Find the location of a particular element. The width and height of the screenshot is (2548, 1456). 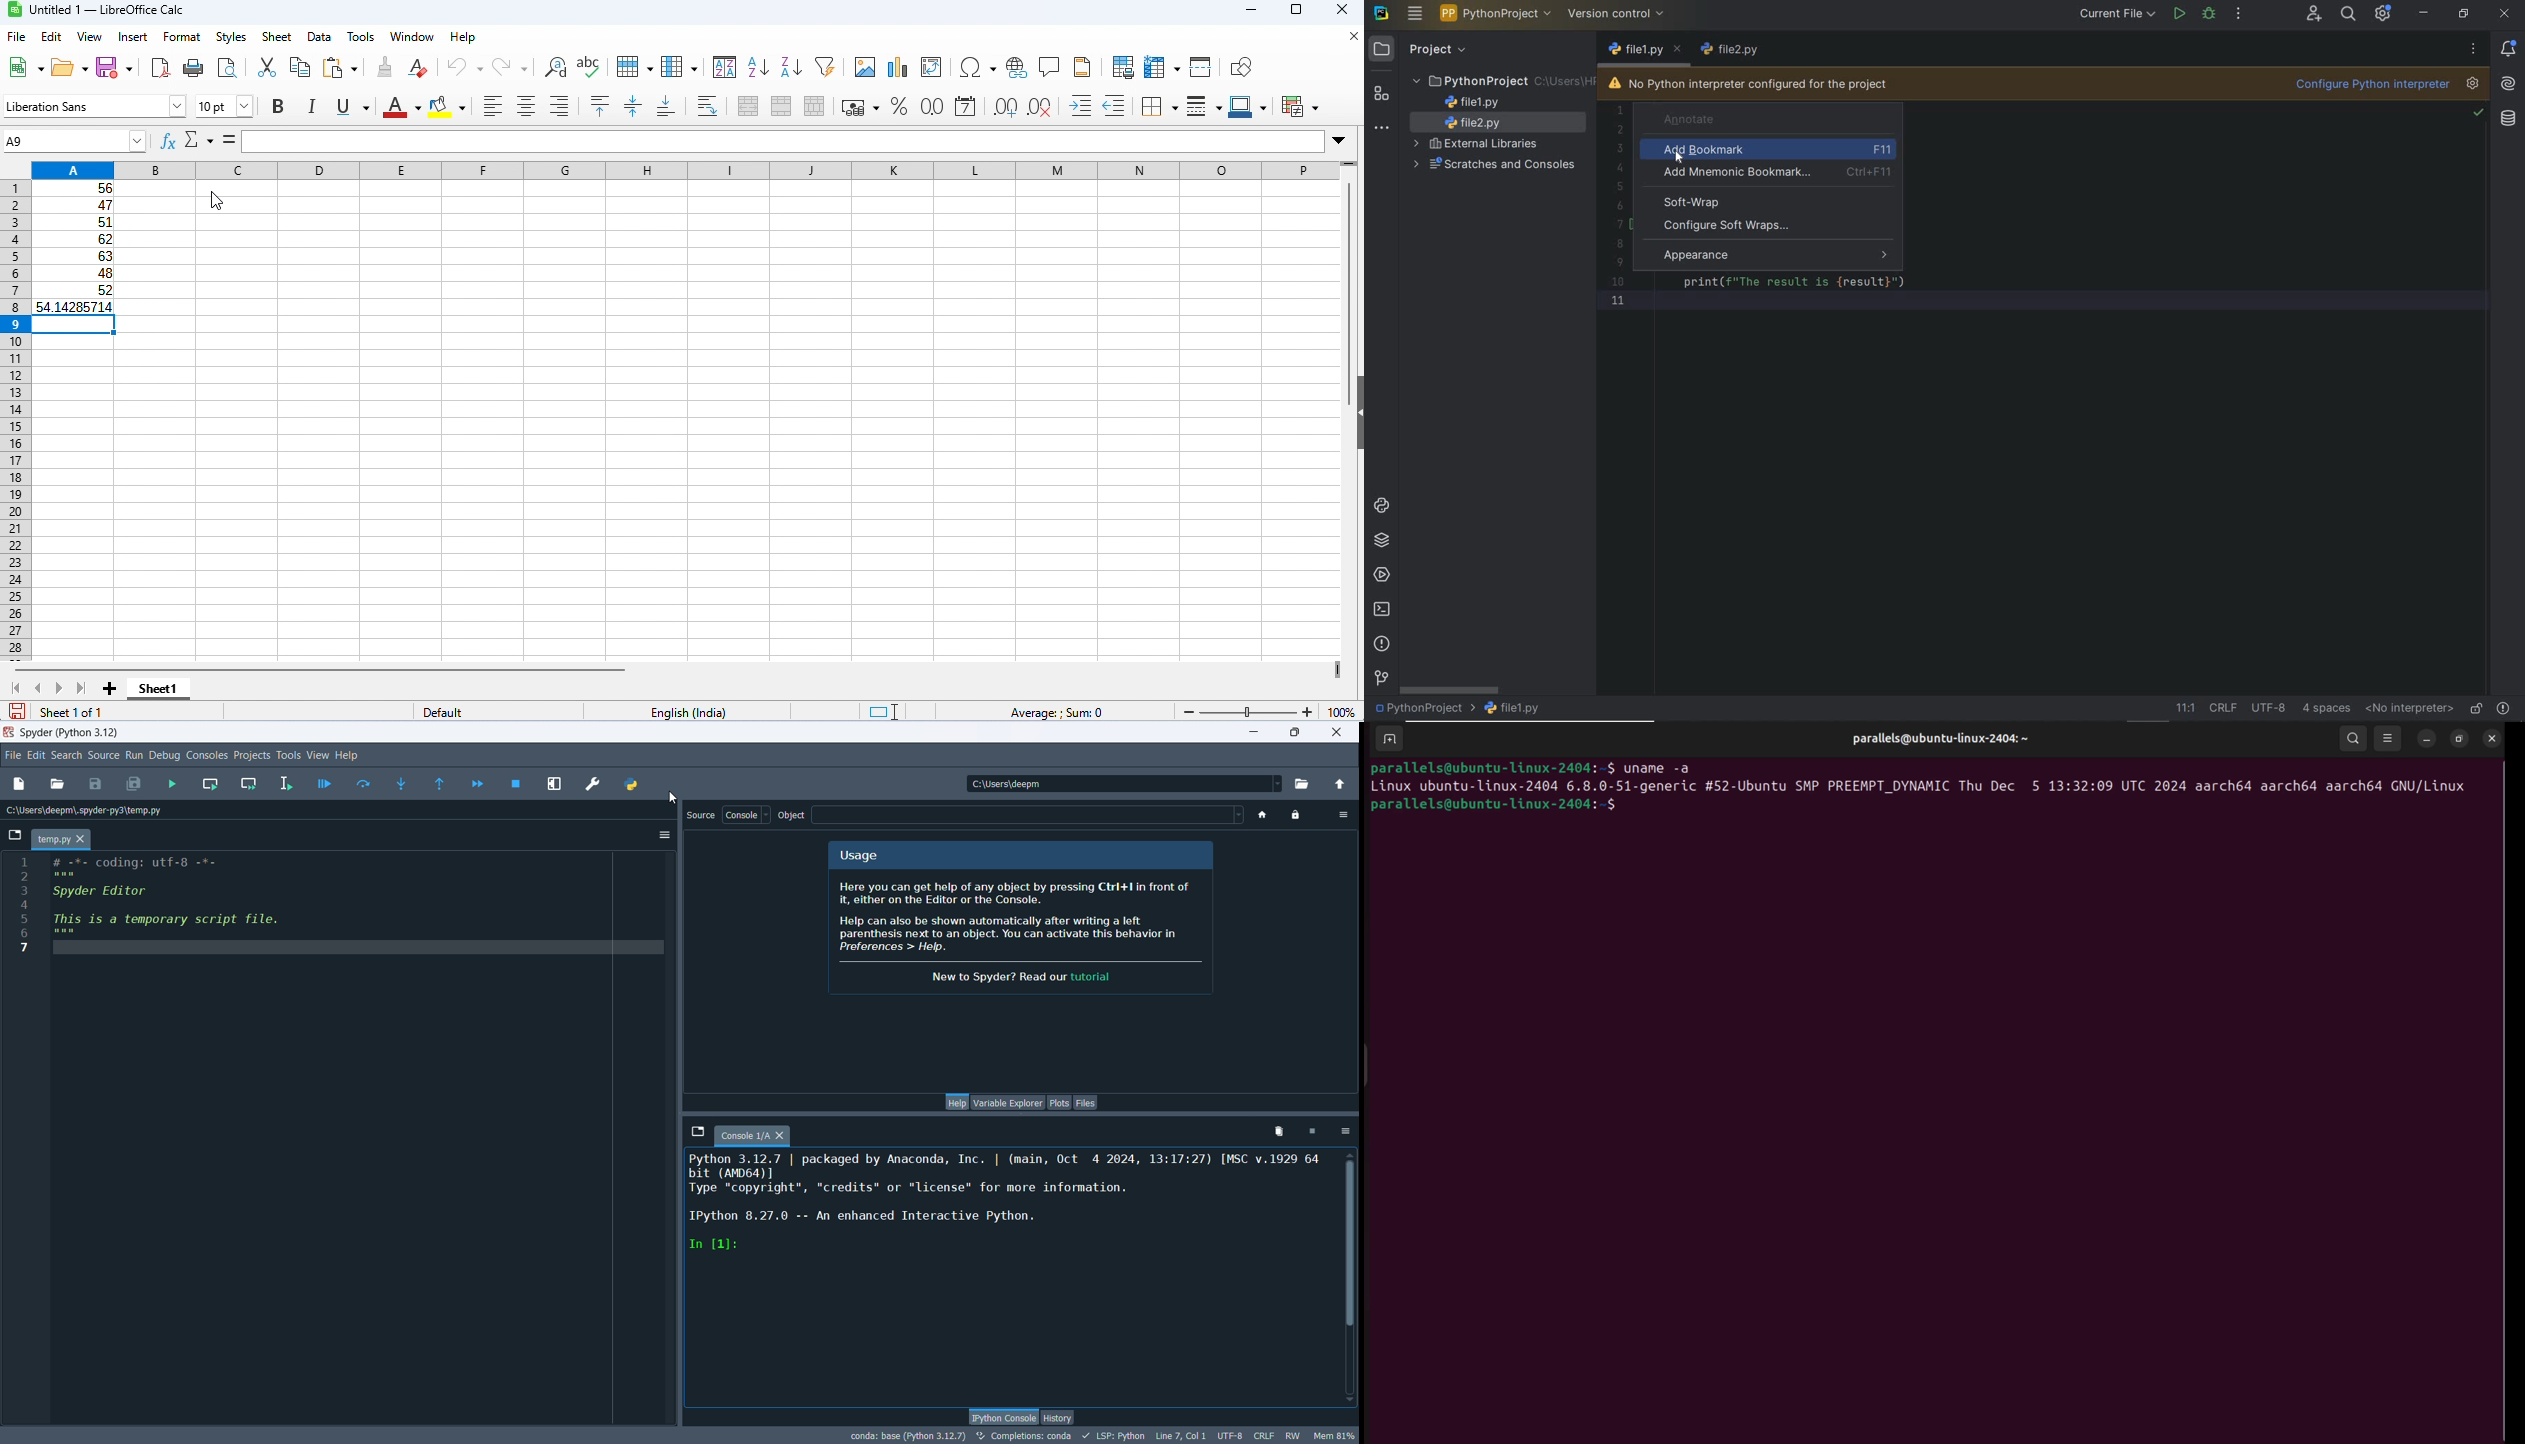

line, col is located at coordinates (1179, 1436).